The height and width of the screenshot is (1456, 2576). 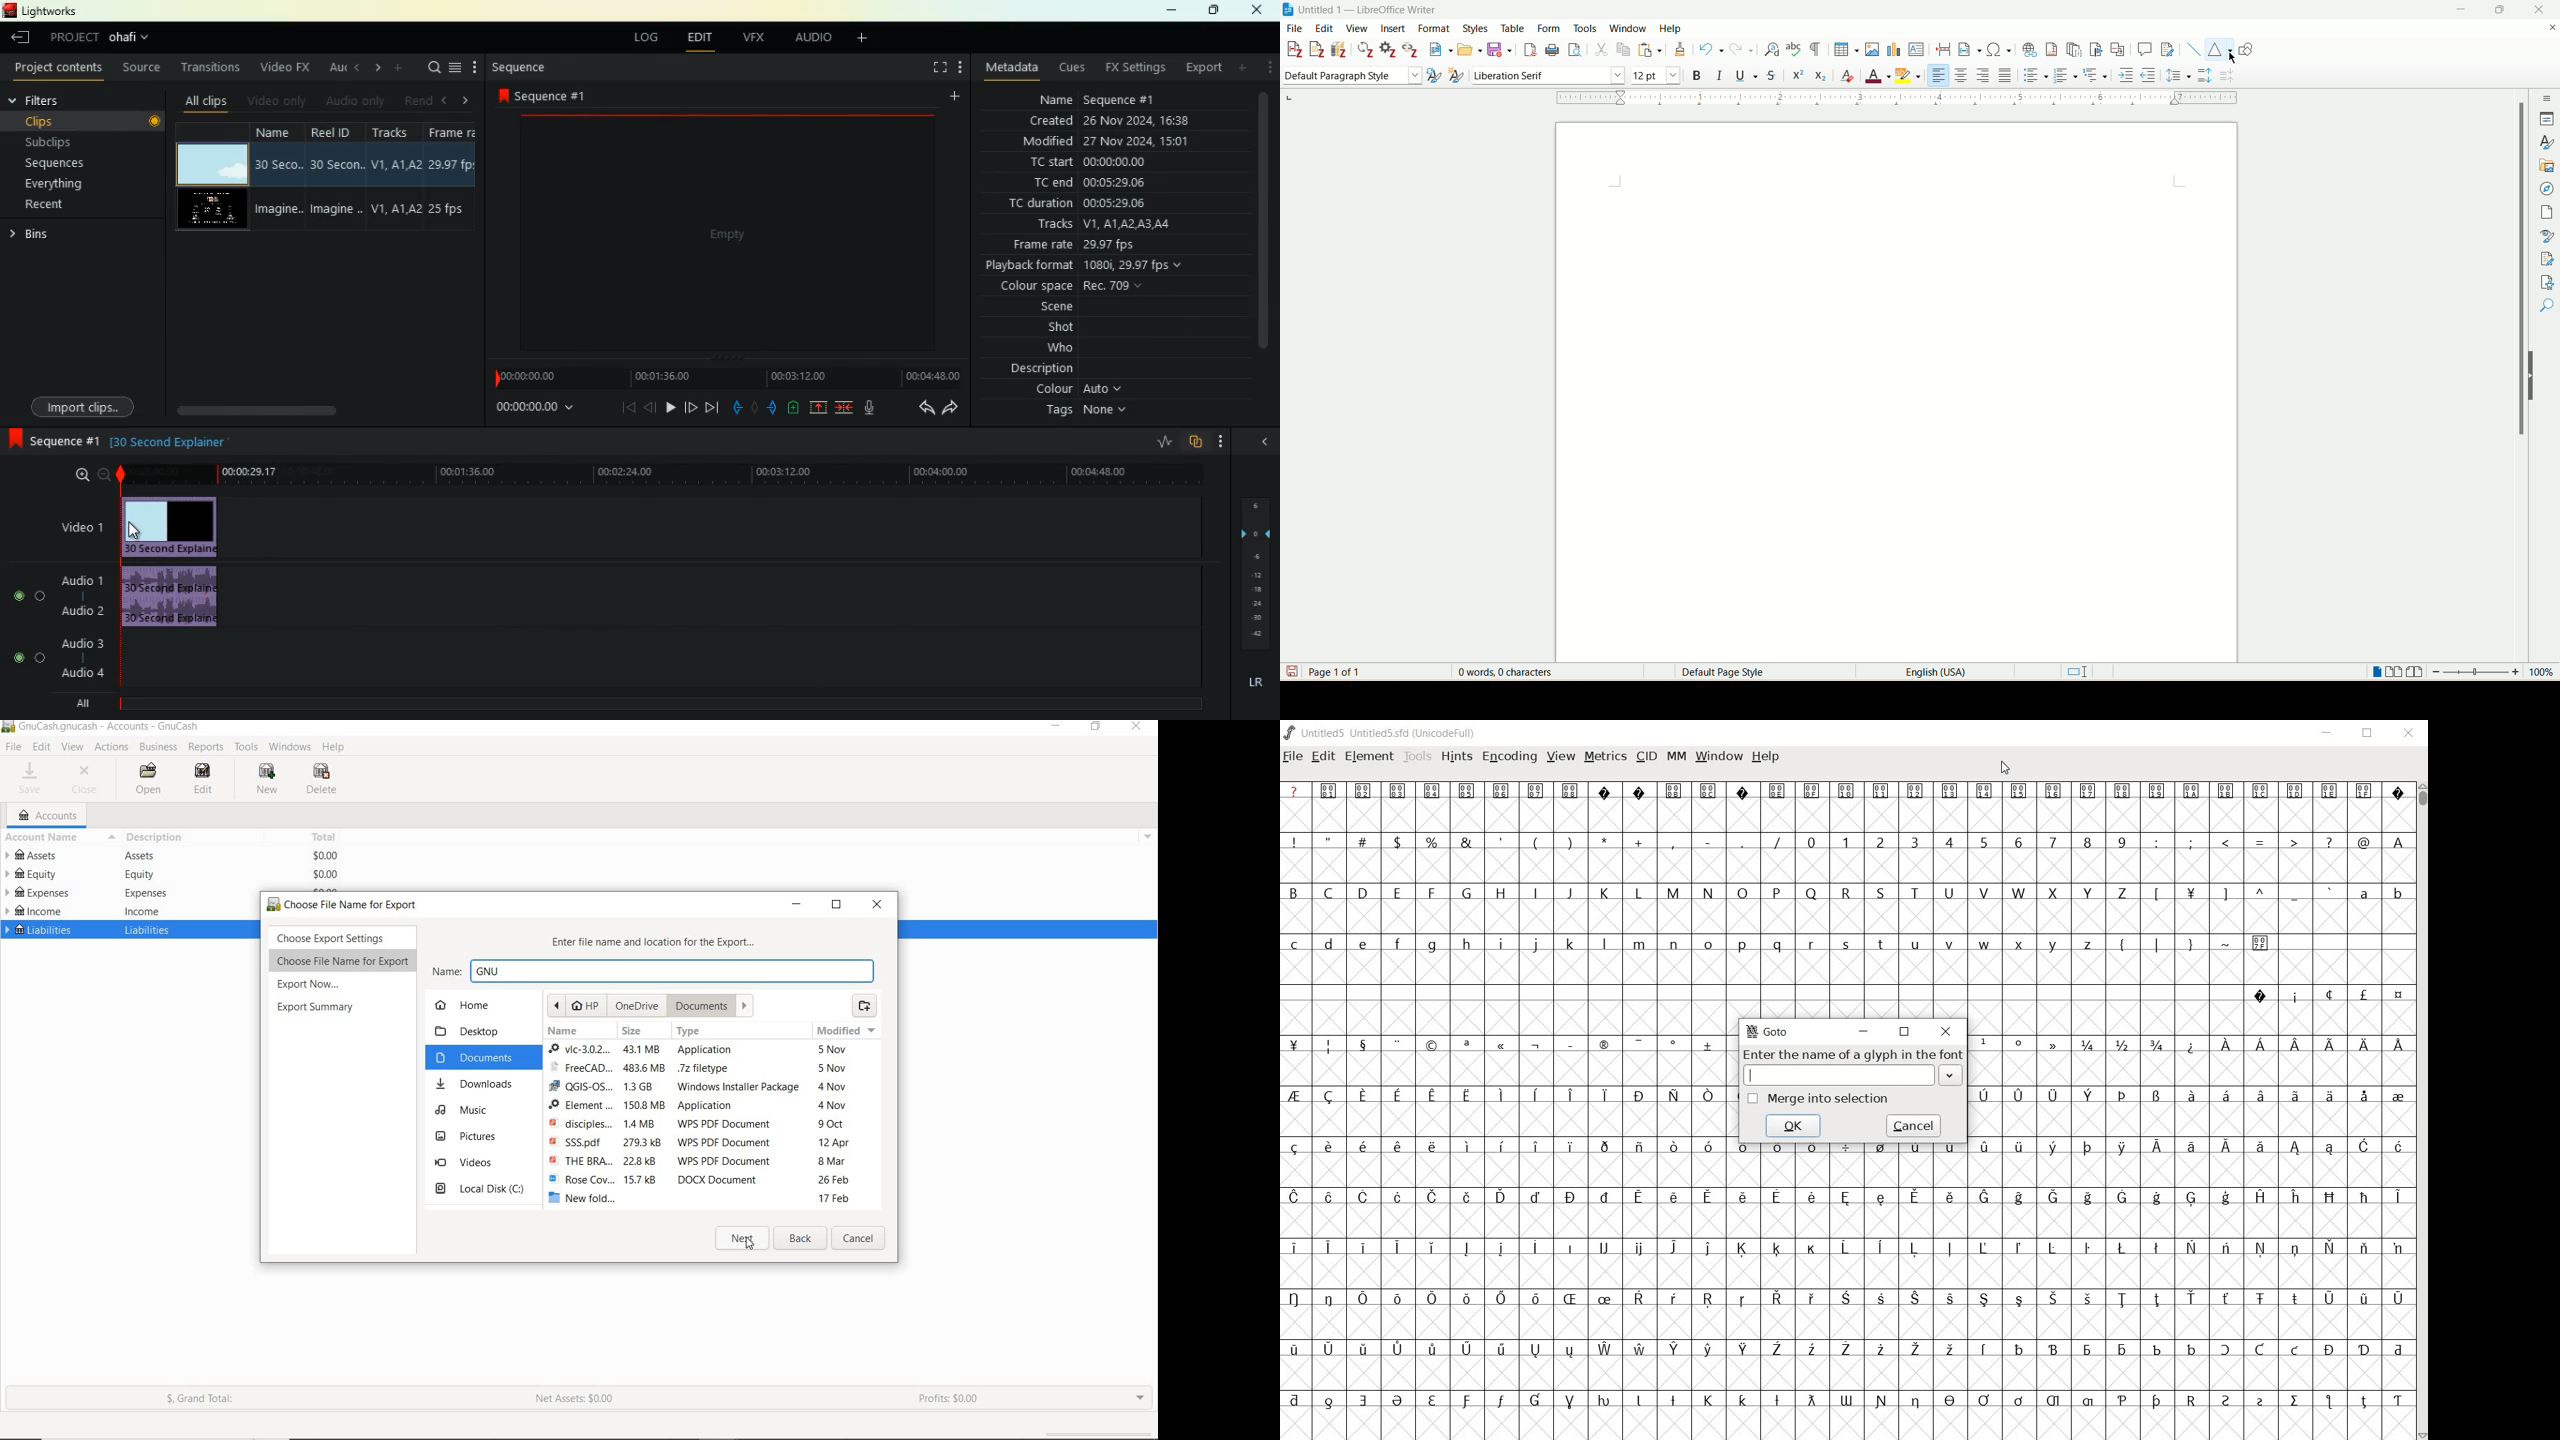 I want to click on `, so click(x=2328, y=893).